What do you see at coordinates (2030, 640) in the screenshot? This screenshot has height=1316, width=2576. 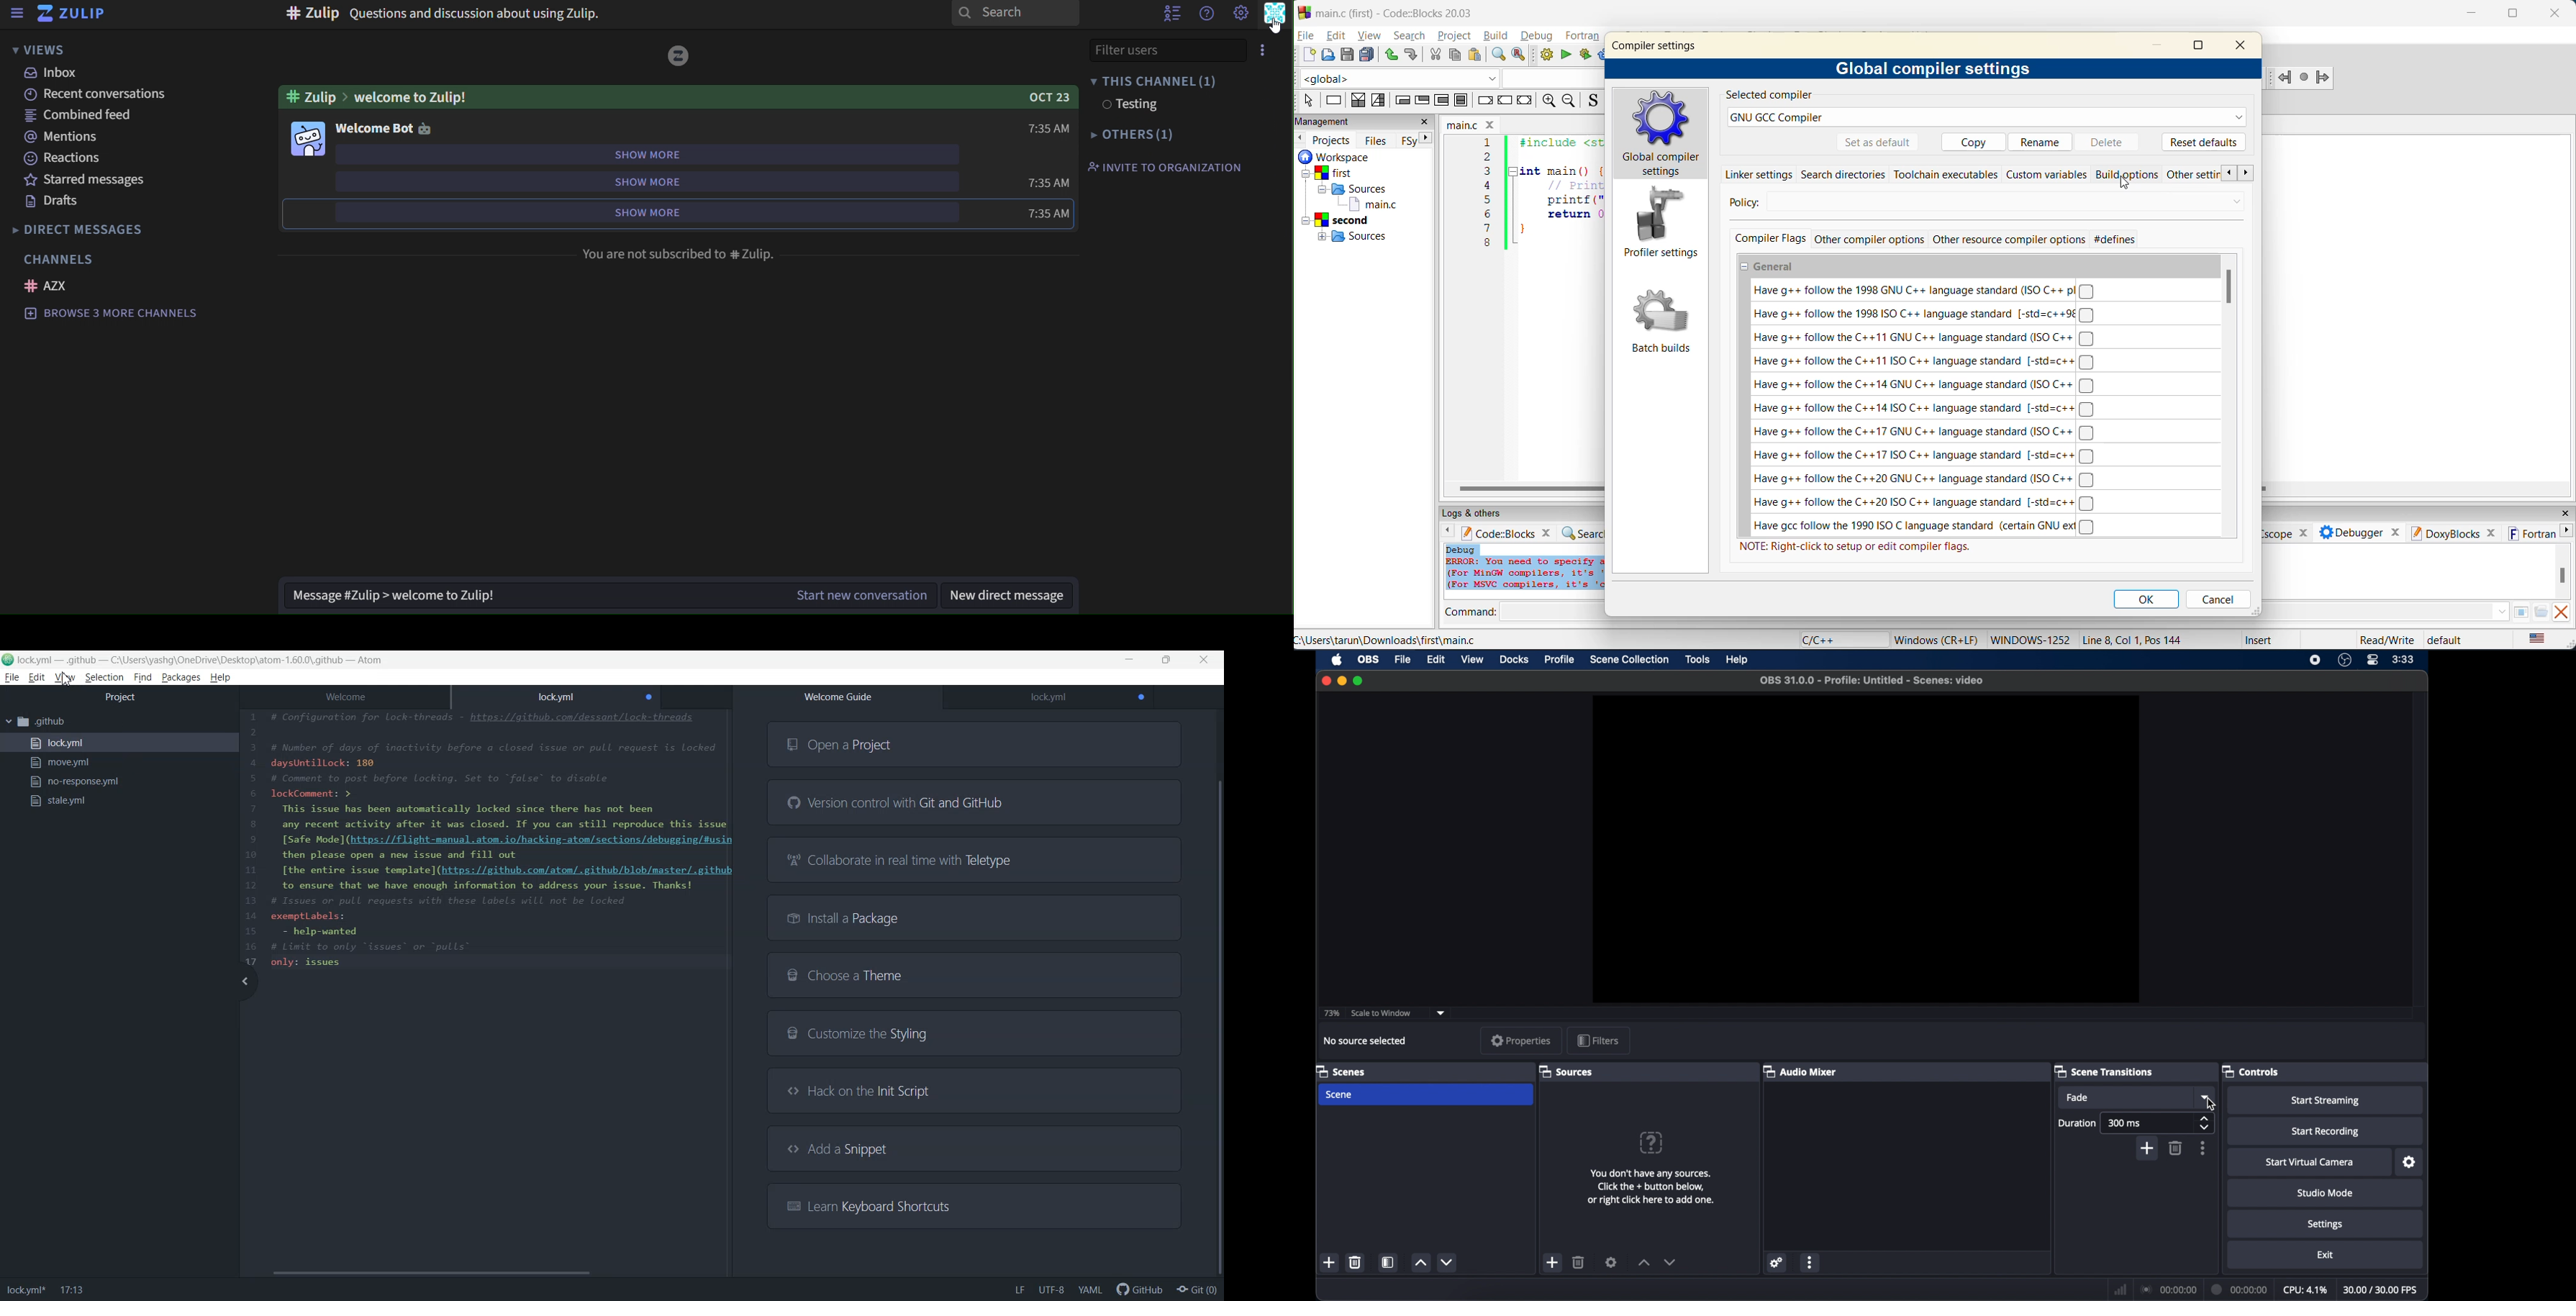 I see `'WINDOWS-1252` at bounding box center [2030, 640].